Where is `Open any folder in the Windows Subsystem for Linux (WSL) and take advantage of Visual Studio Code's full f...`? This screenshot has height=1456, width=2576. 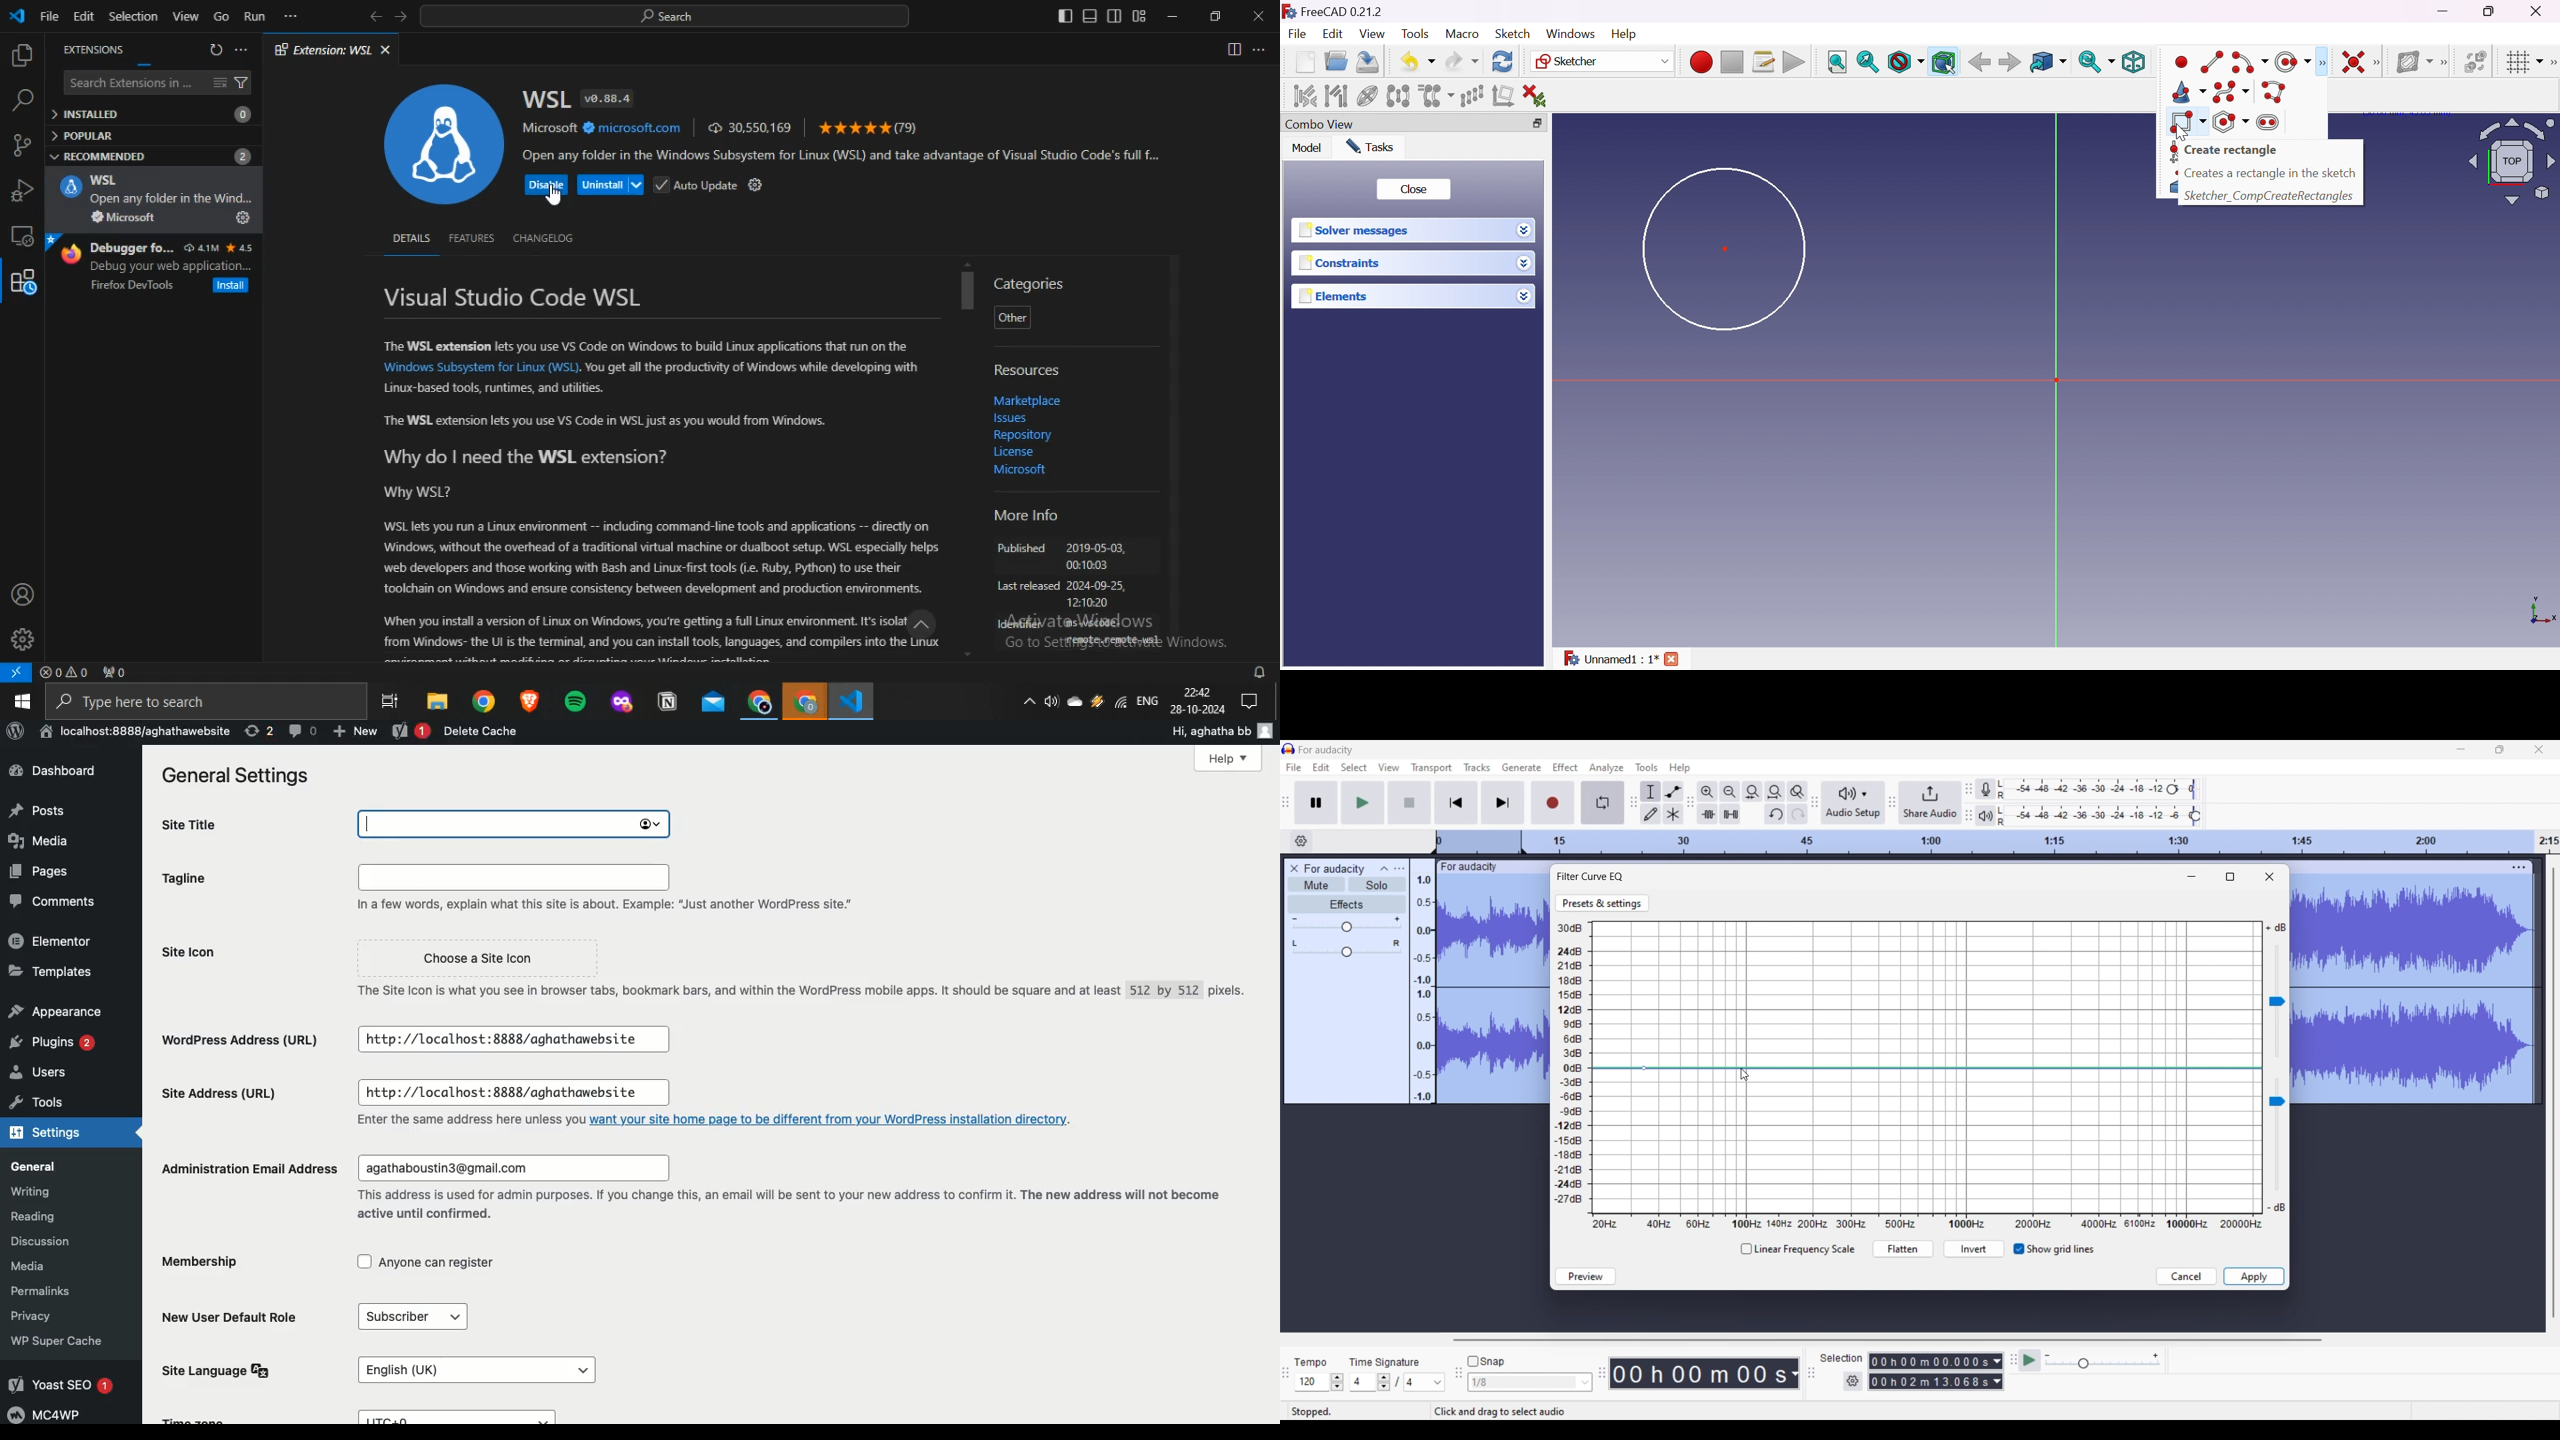
Open any folder in the Windows Subsystem for Linux (WSL) and take advantage of Visual Studio Code's full f... is located at coordinates (845, 156).